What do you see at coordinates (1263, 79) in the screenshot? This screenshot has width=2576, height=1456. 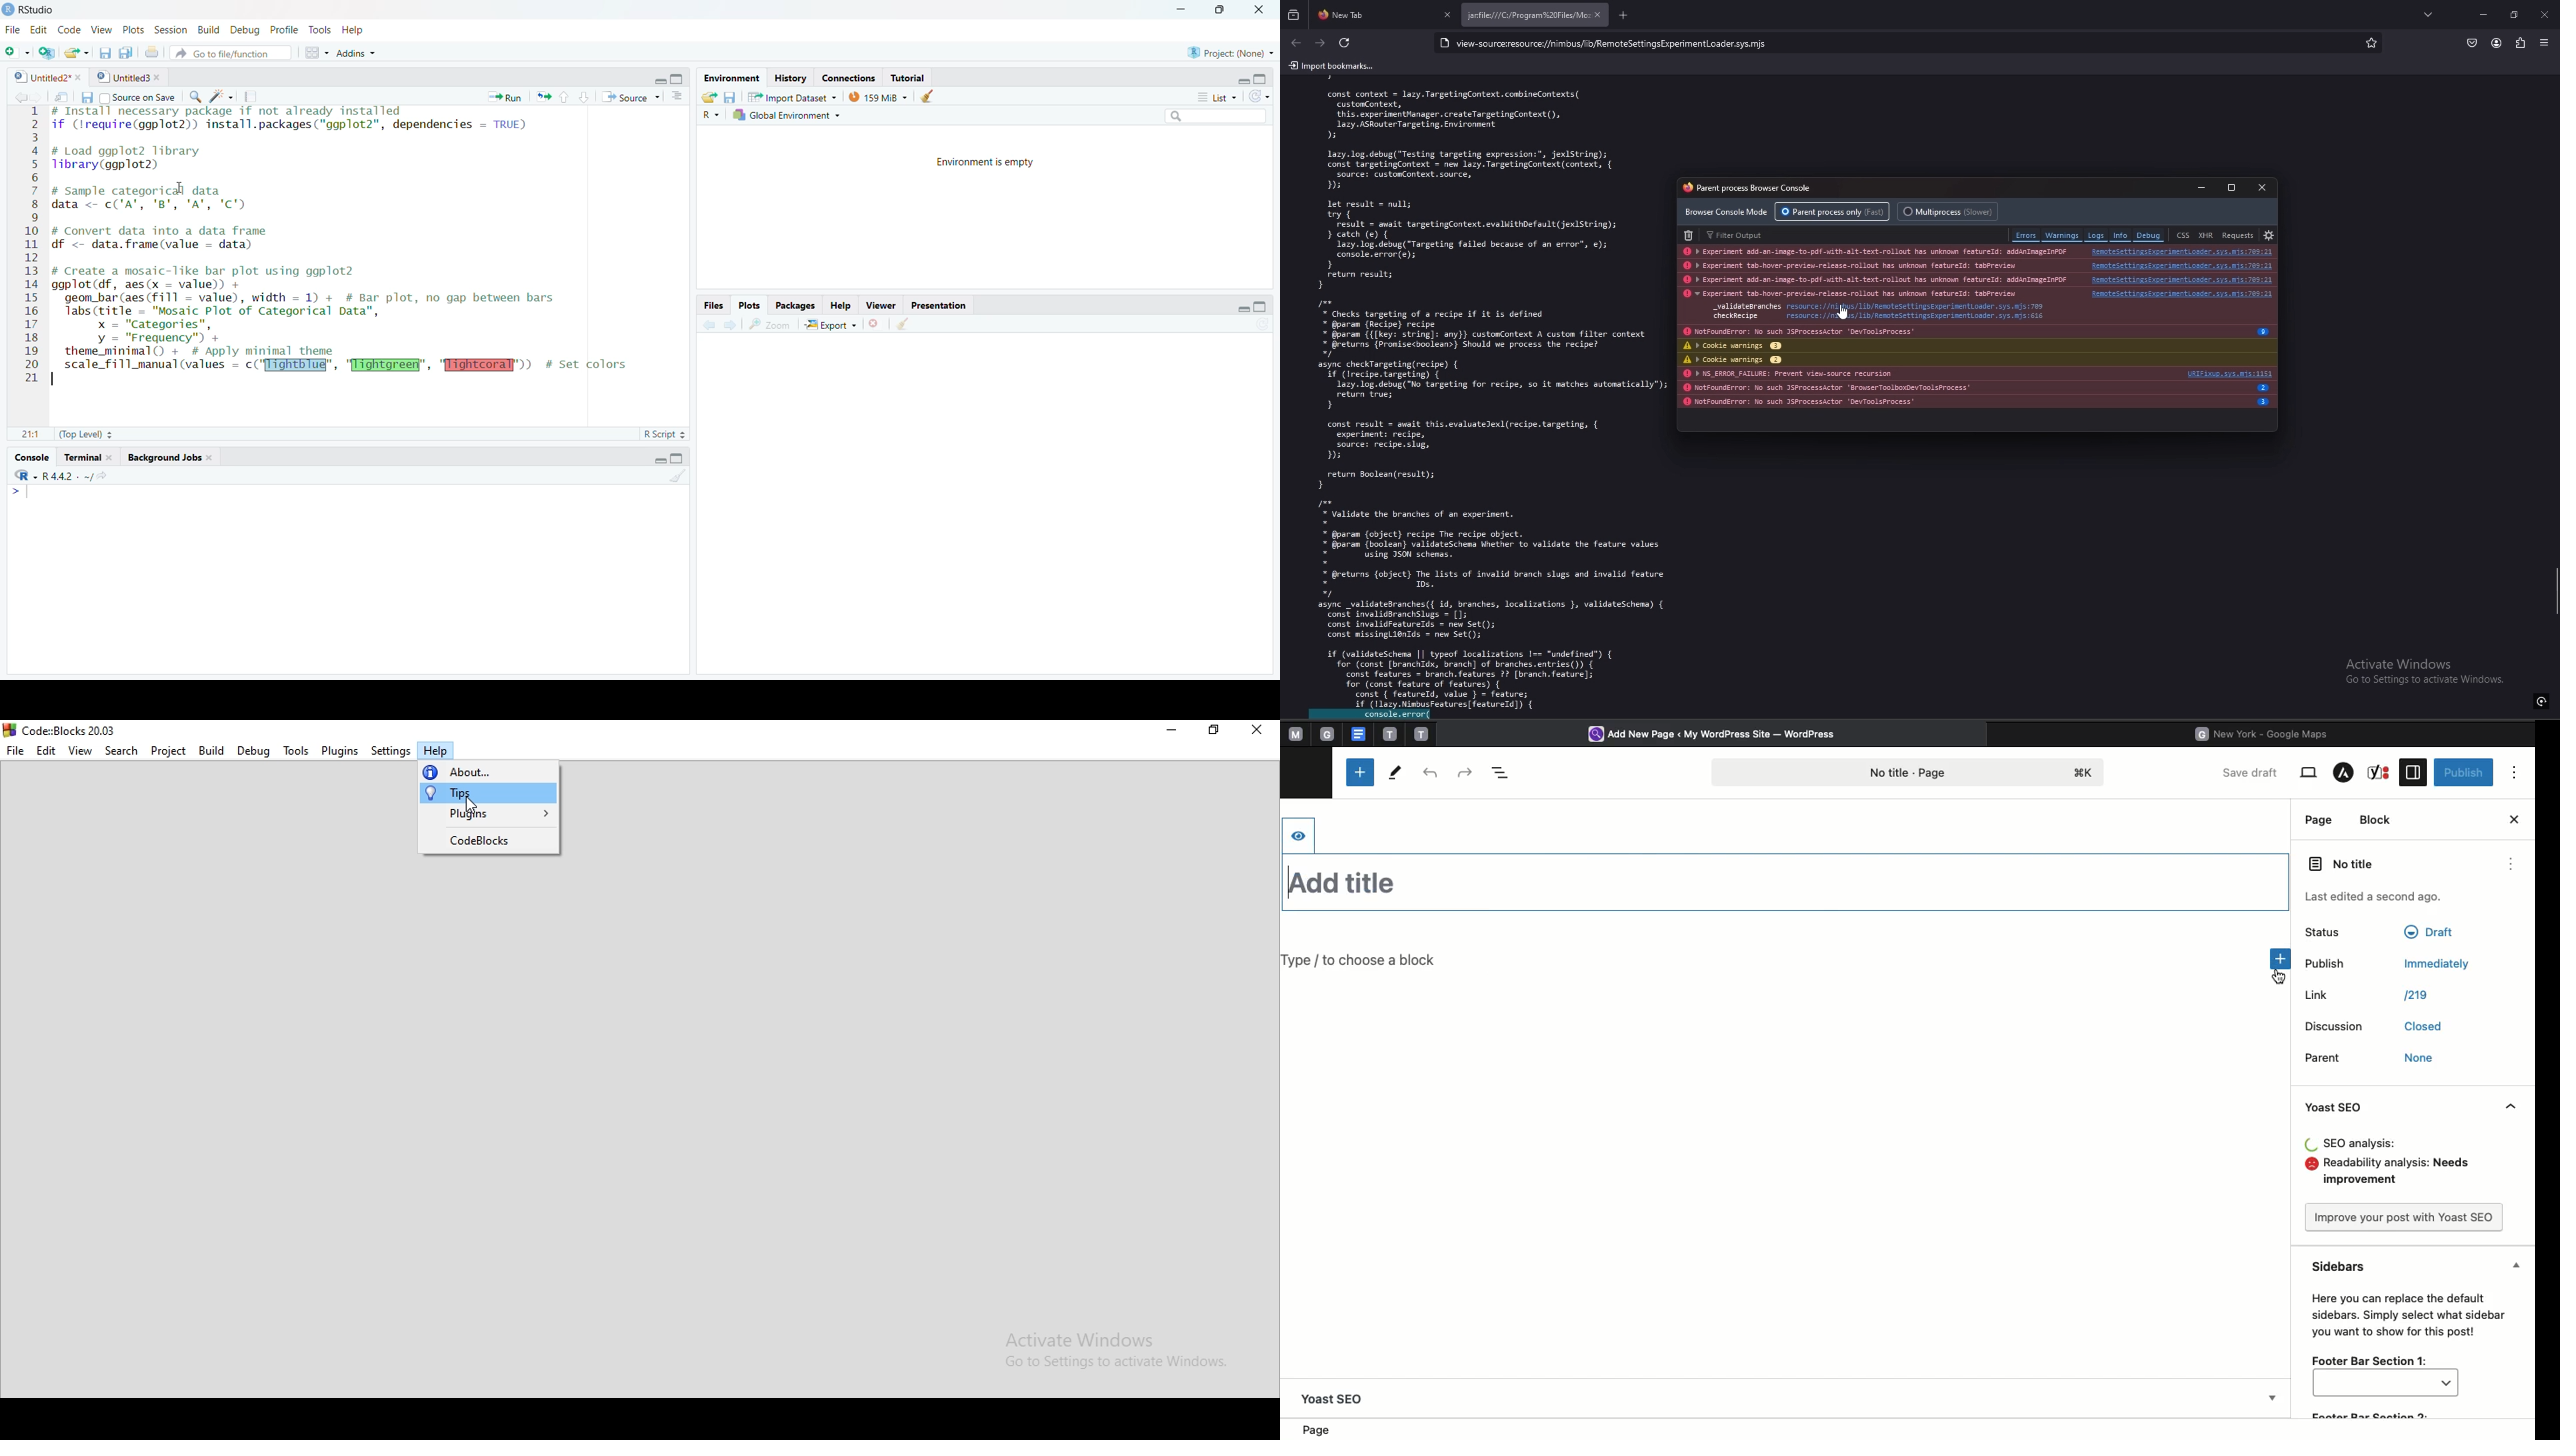 I see `Maximize` at bounding box center [1263, 79].